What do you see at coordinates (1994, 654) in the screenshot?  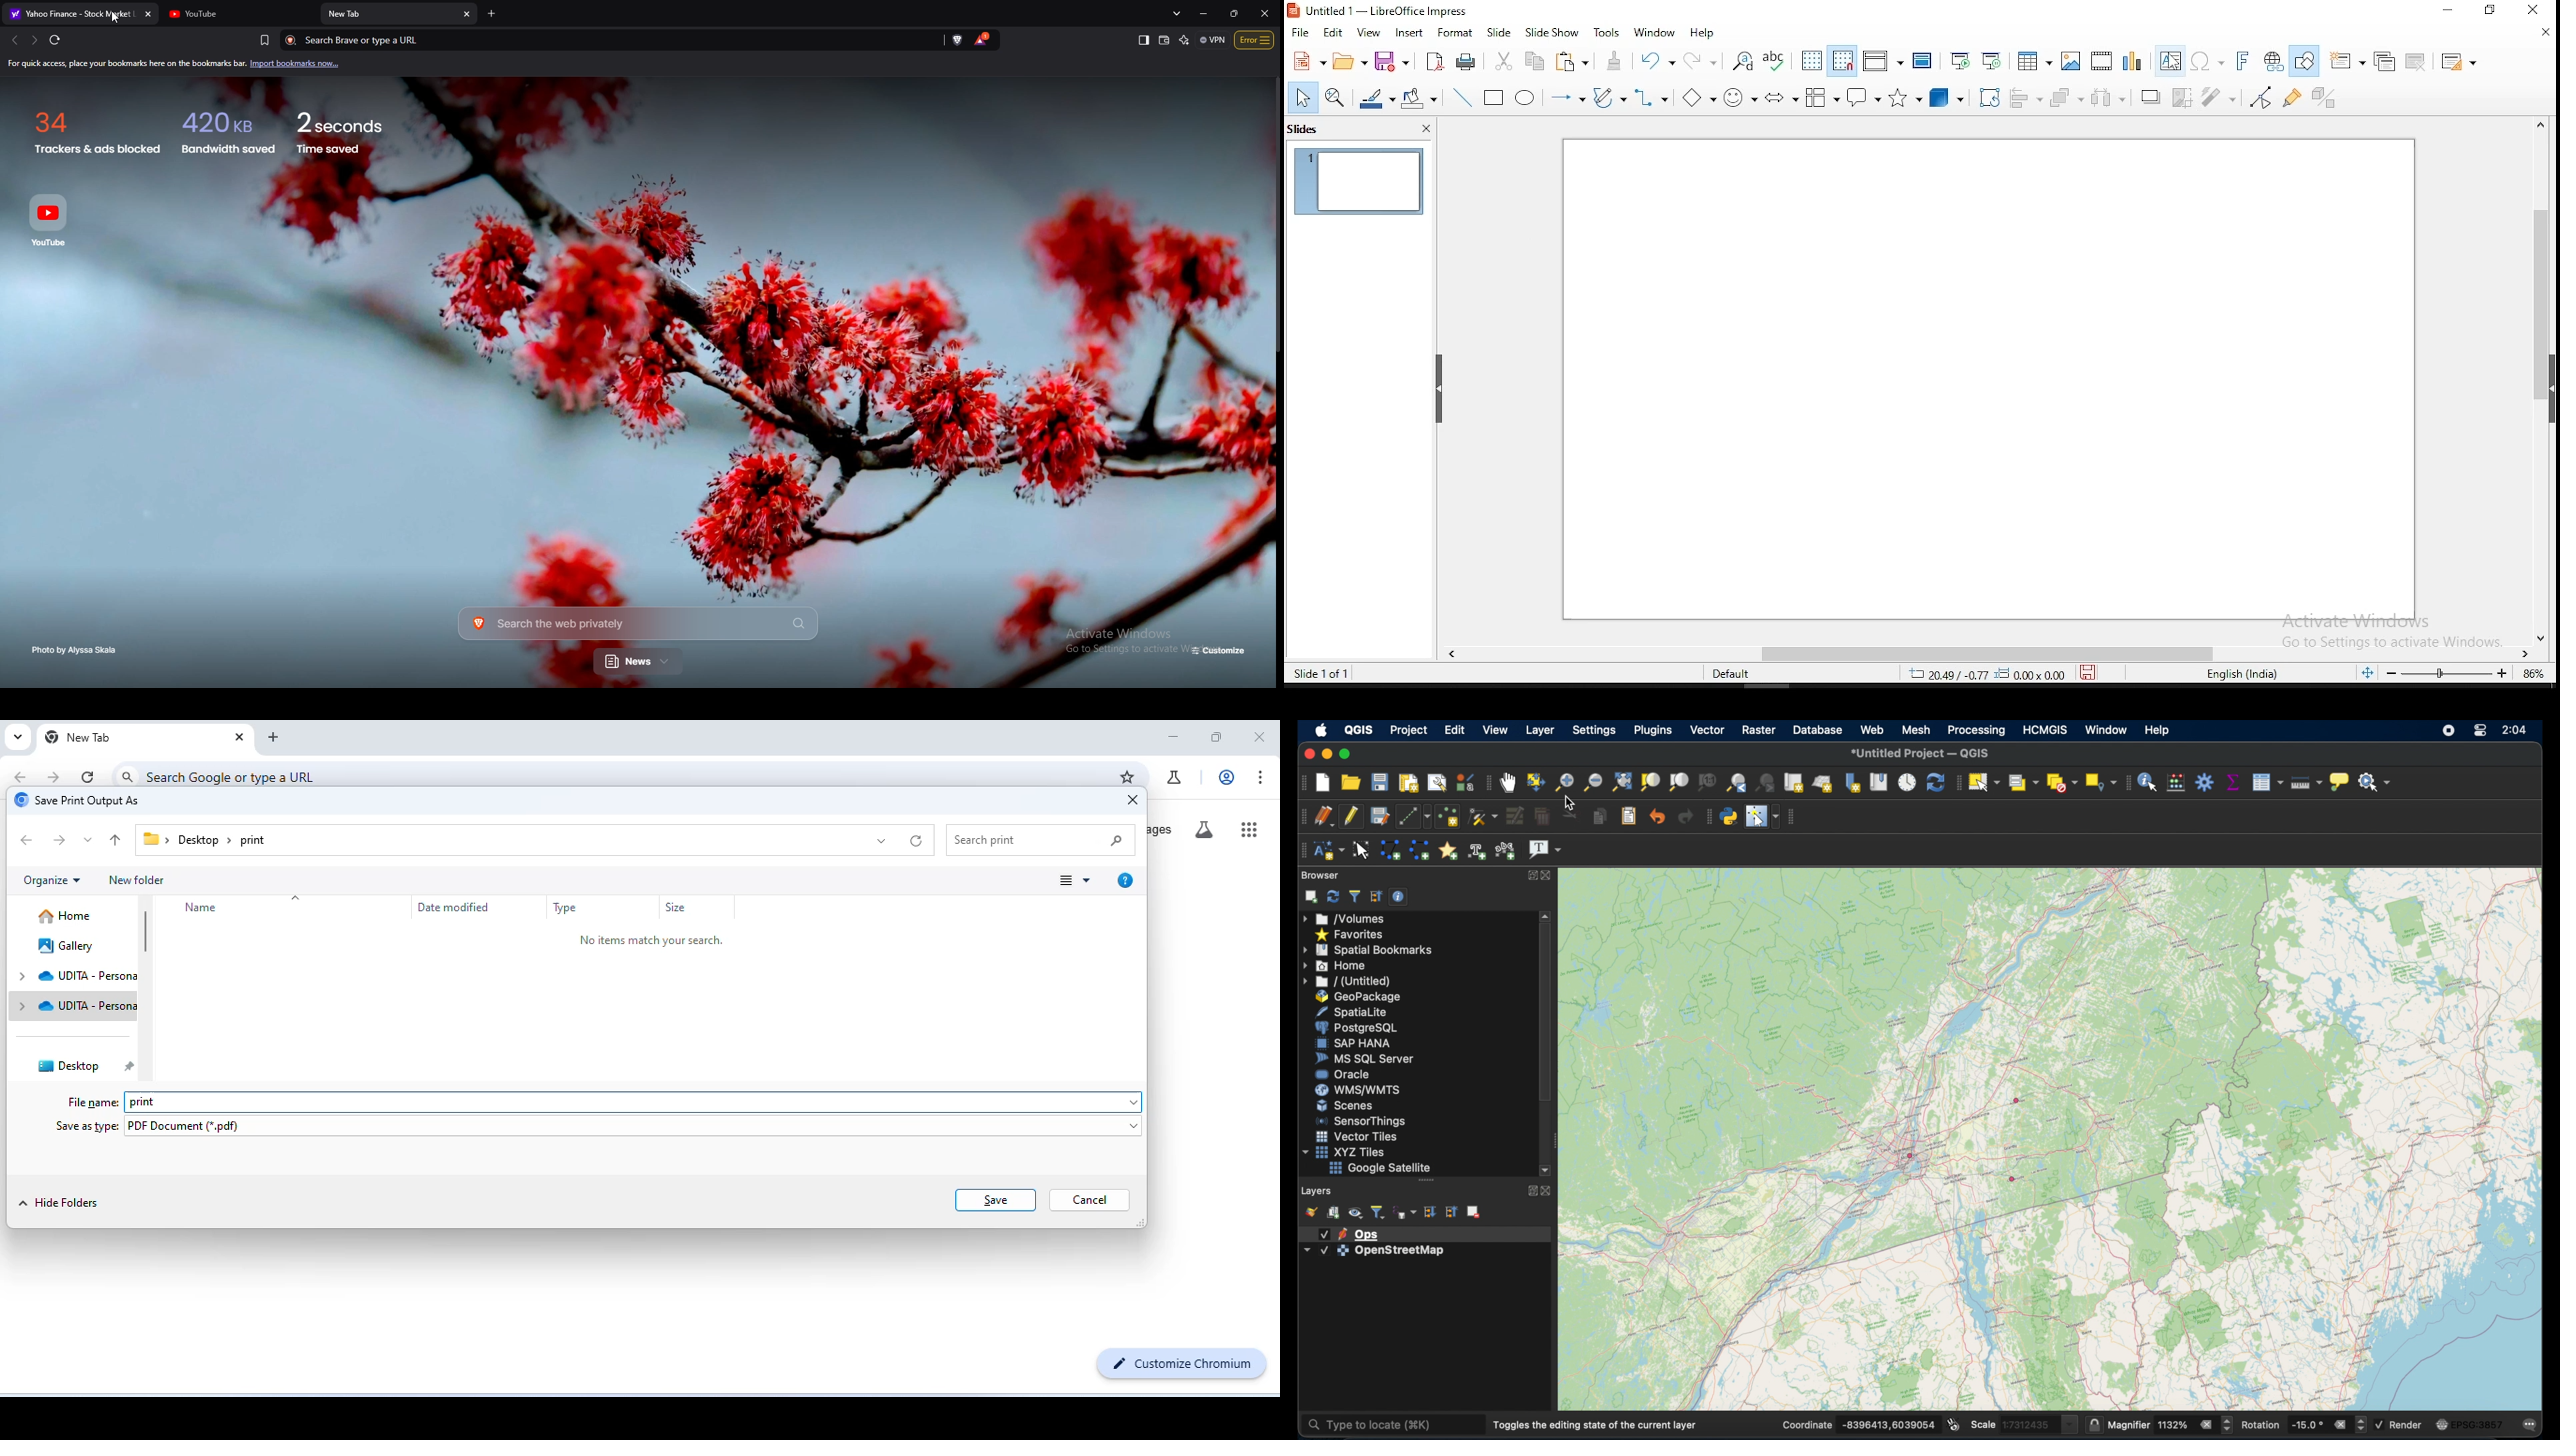 I see `scroll bar` at bounding box center [1994, 654].